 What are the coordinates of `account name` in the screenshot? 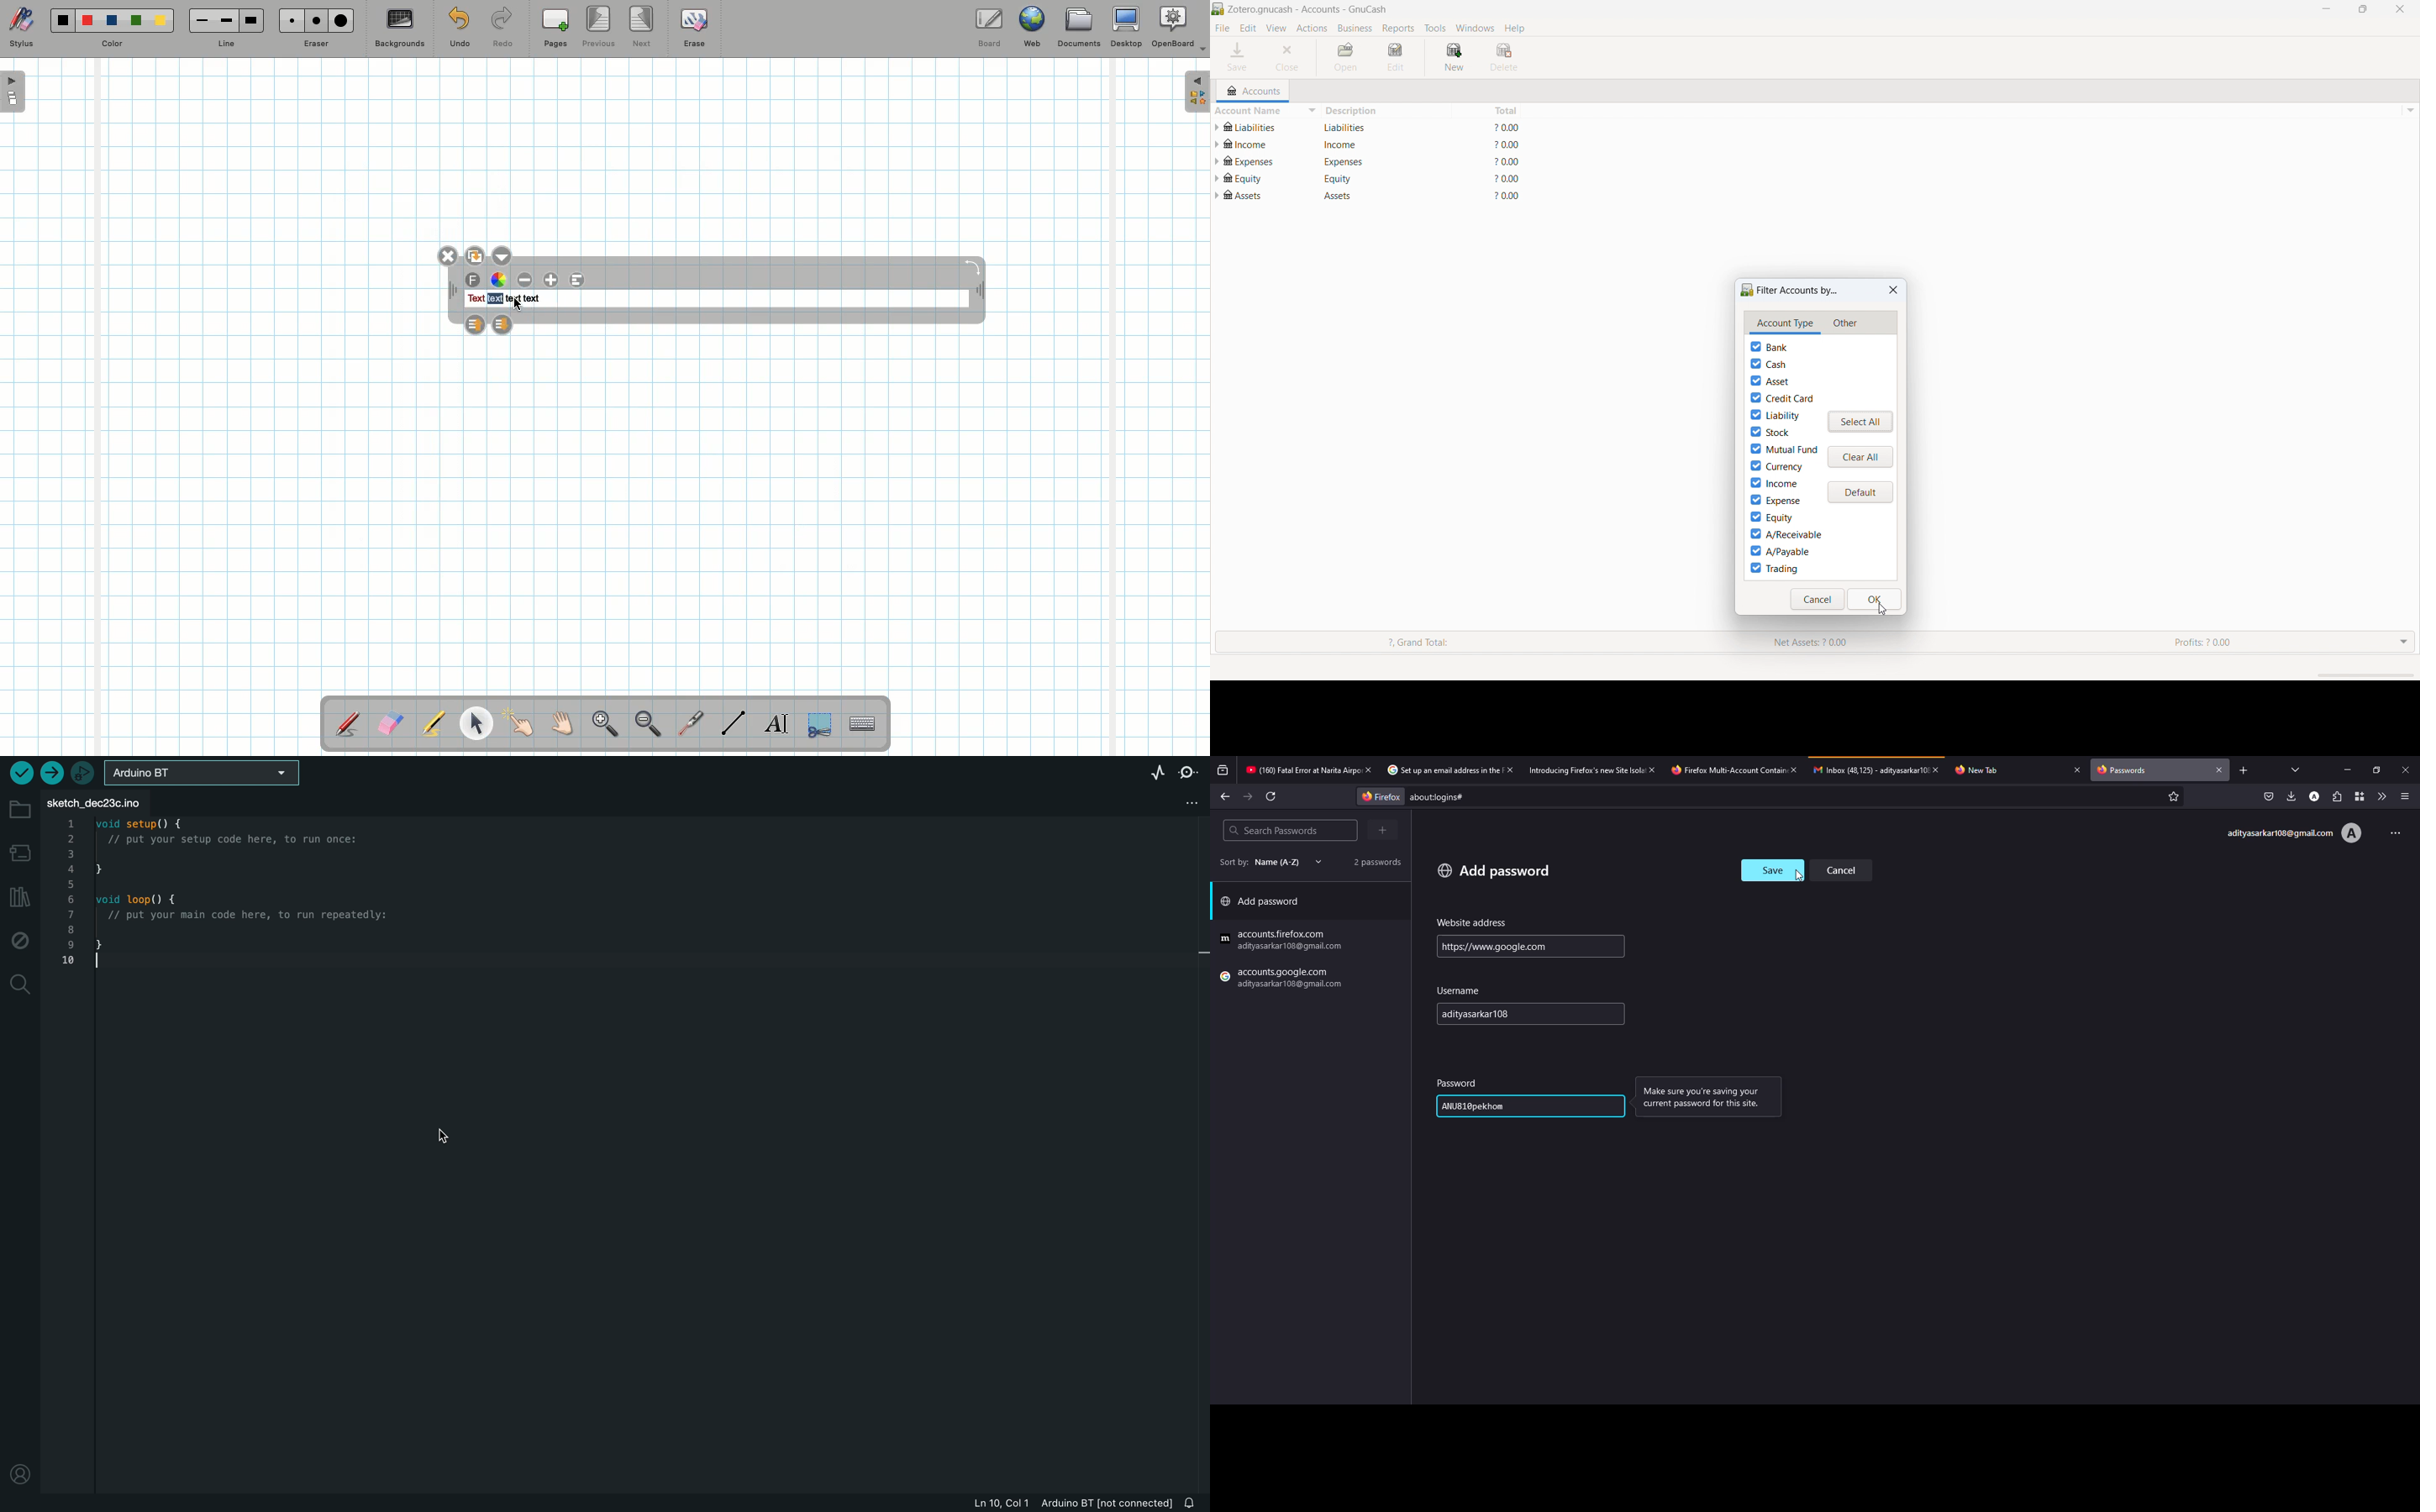 It's located at (1256, 163).